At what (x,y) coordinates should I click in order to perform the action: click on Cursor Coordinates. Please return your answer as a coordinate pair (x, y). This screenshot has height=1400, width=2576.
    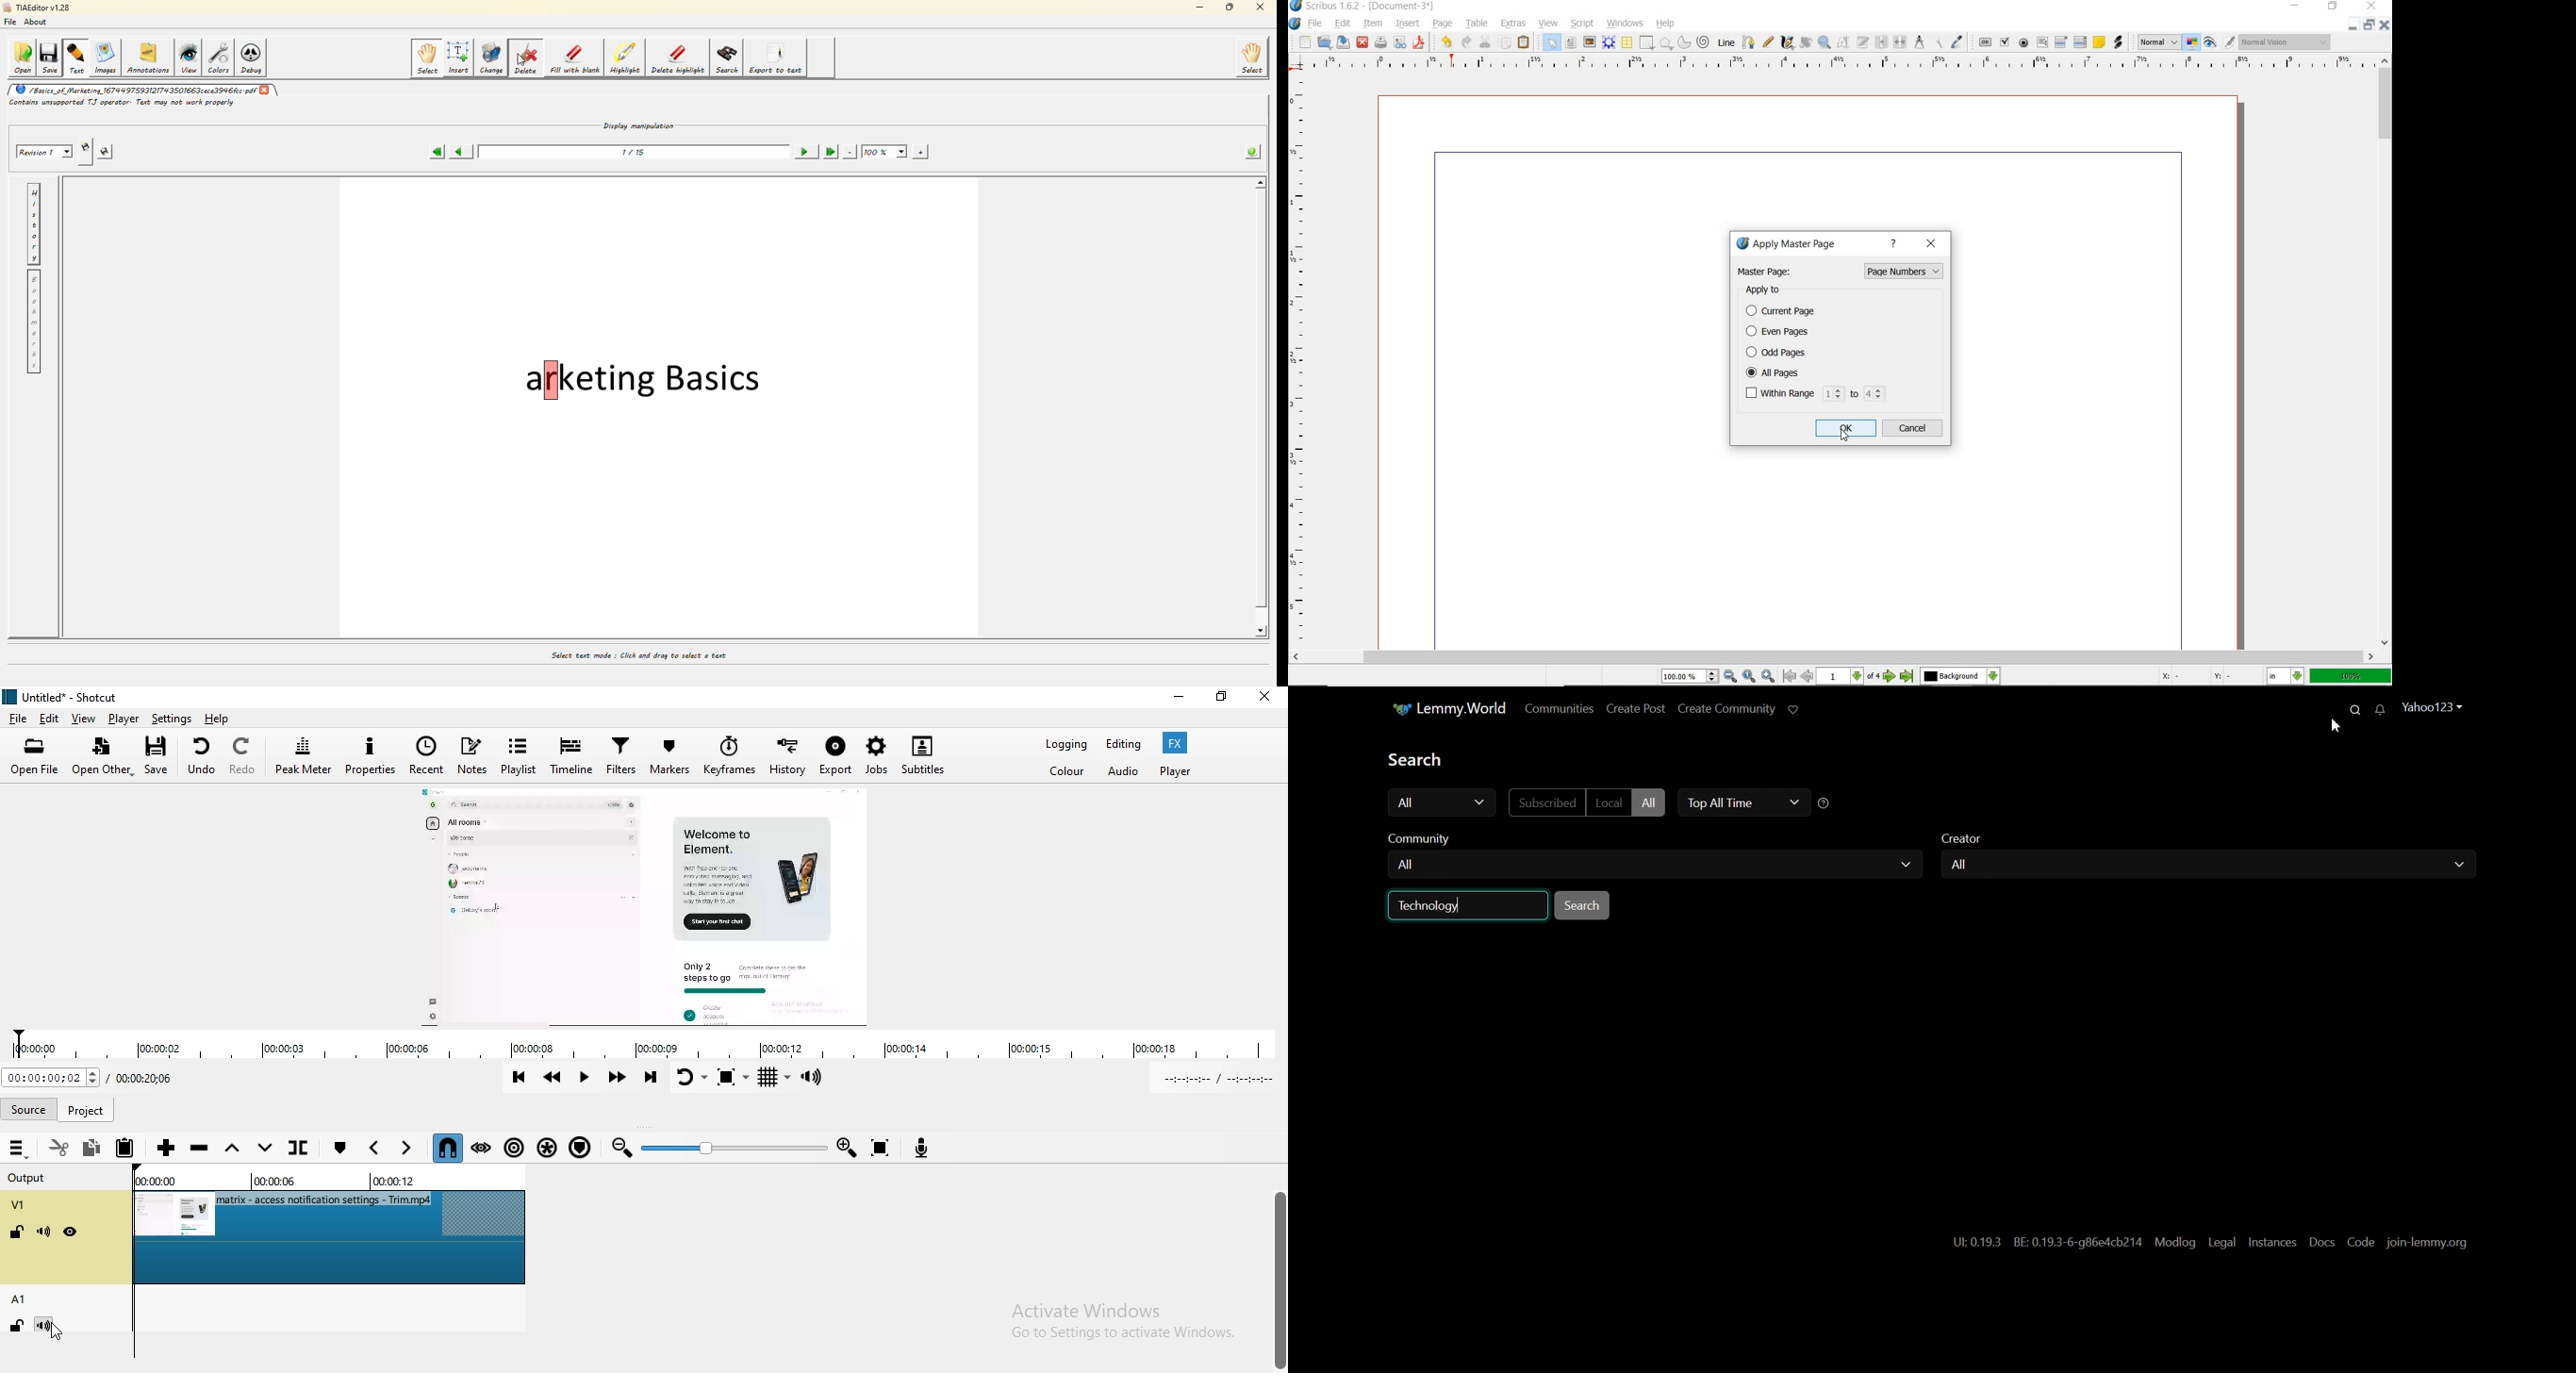
    Looking at the image, I should click on (2210, 677).